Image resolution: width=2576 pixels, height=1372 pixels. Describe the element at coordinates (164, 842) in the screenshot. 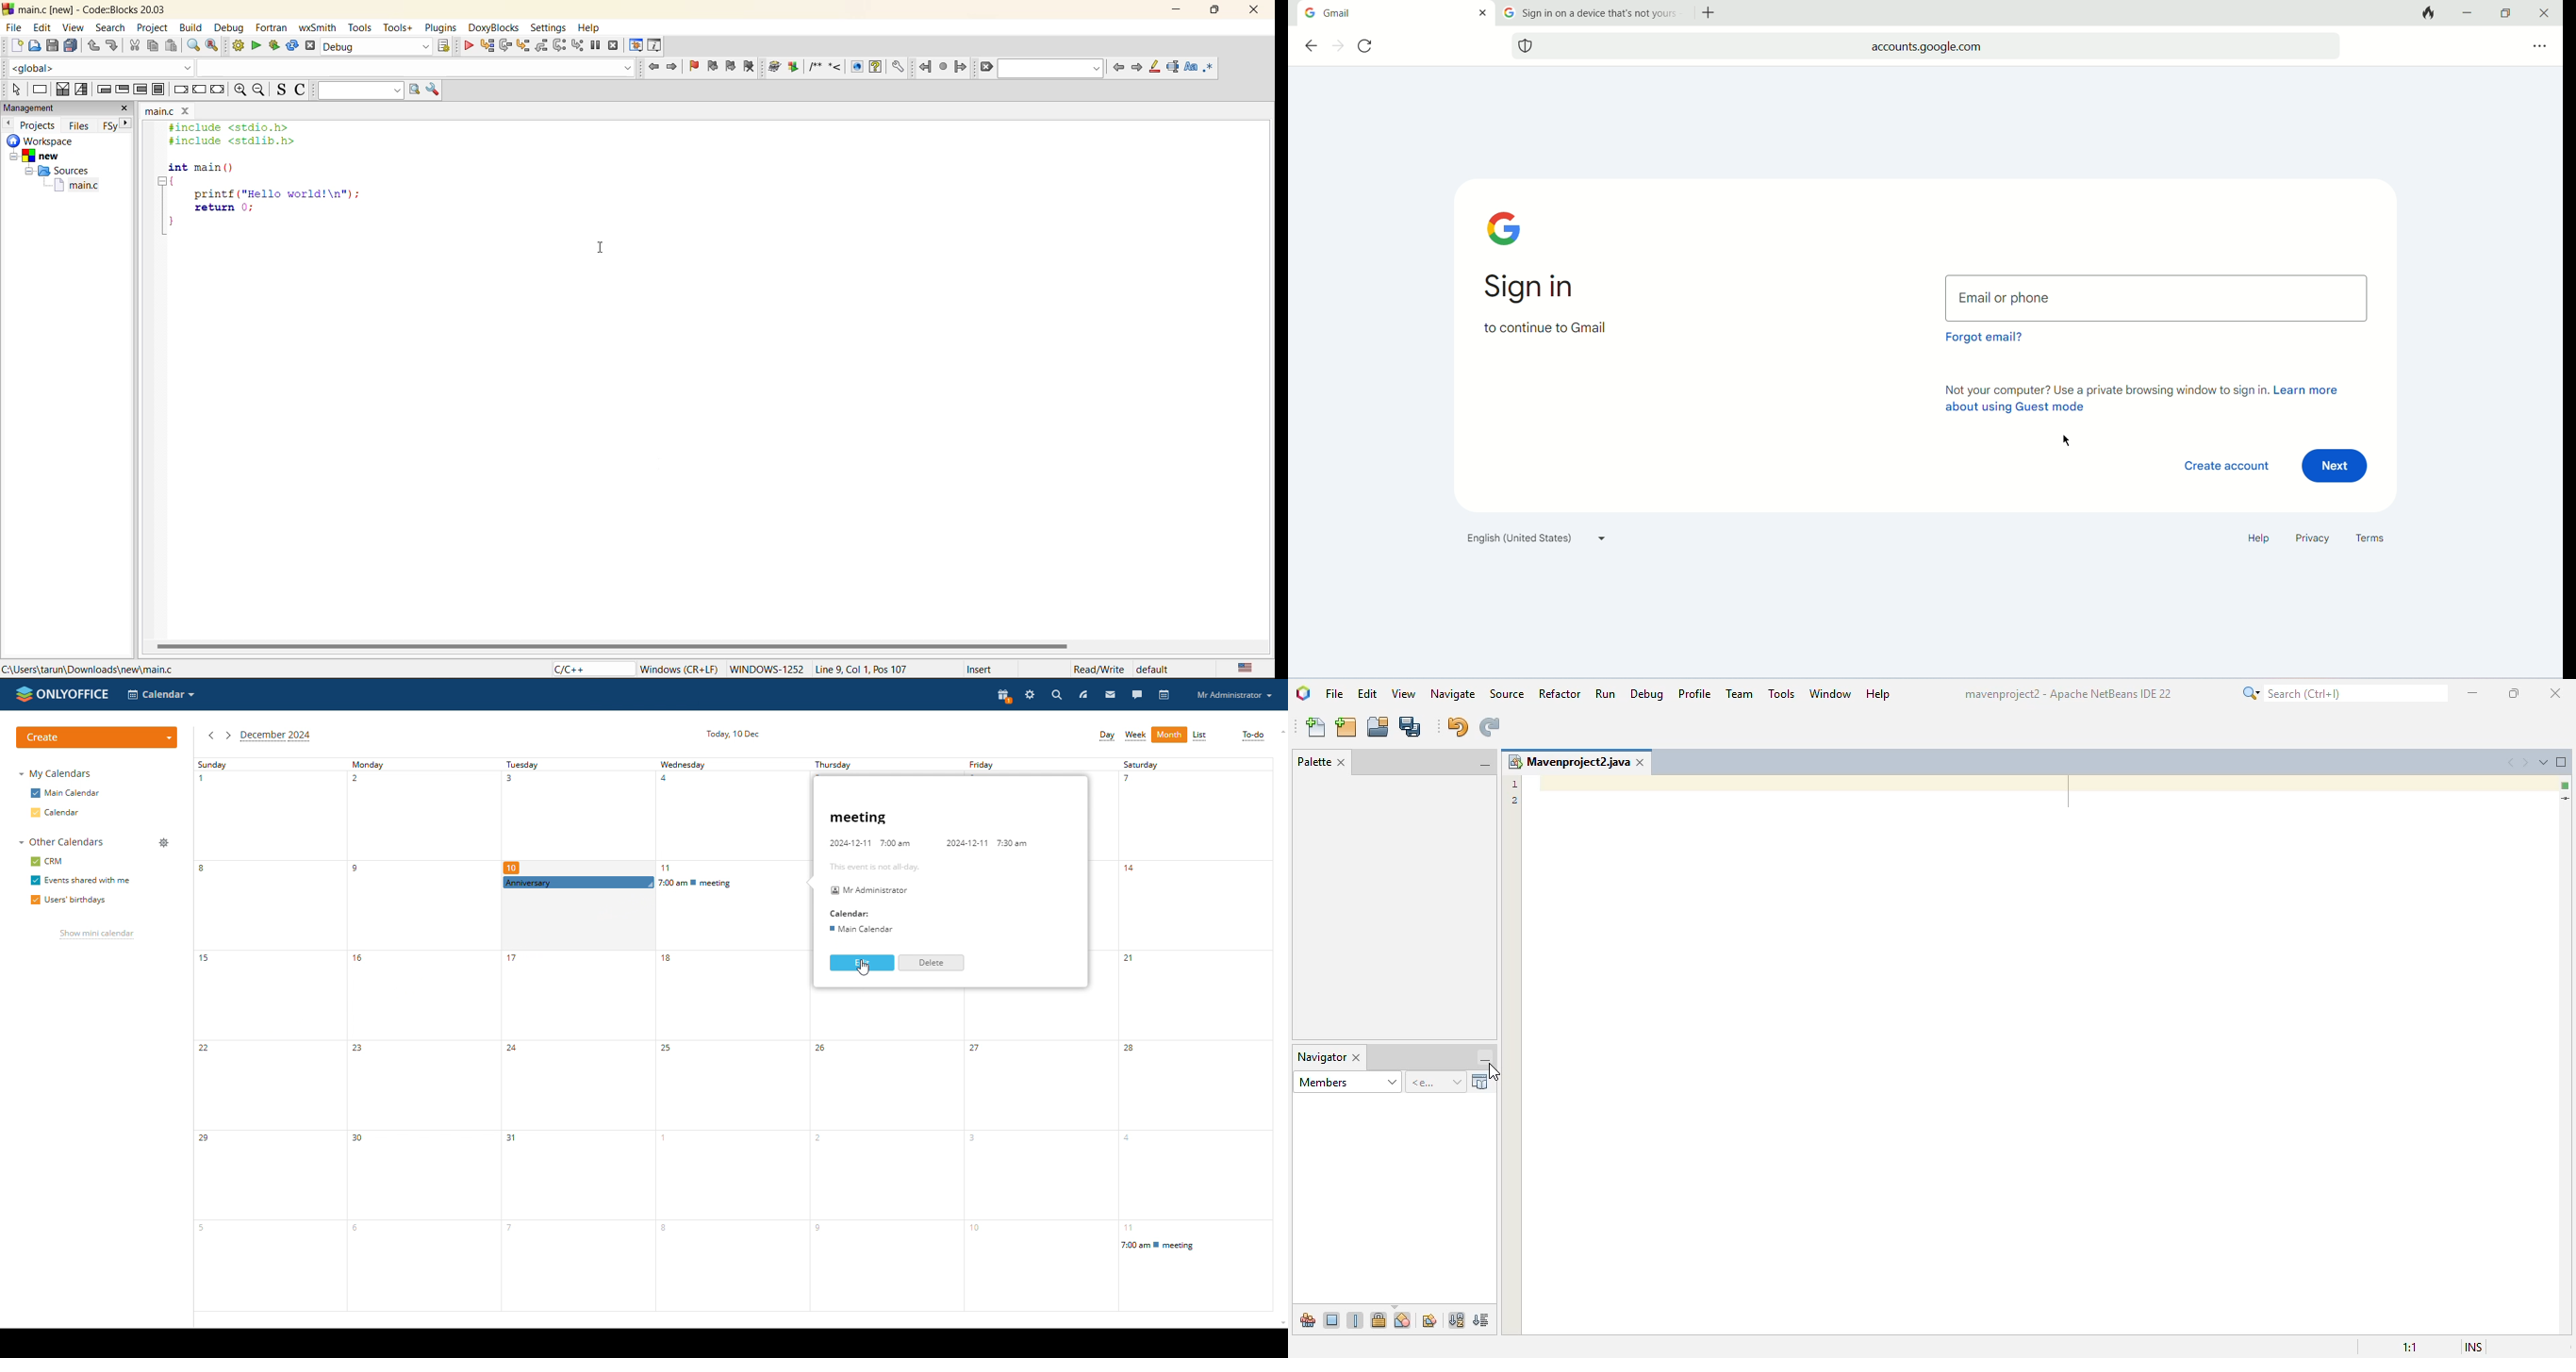

I see `manage` at that location.